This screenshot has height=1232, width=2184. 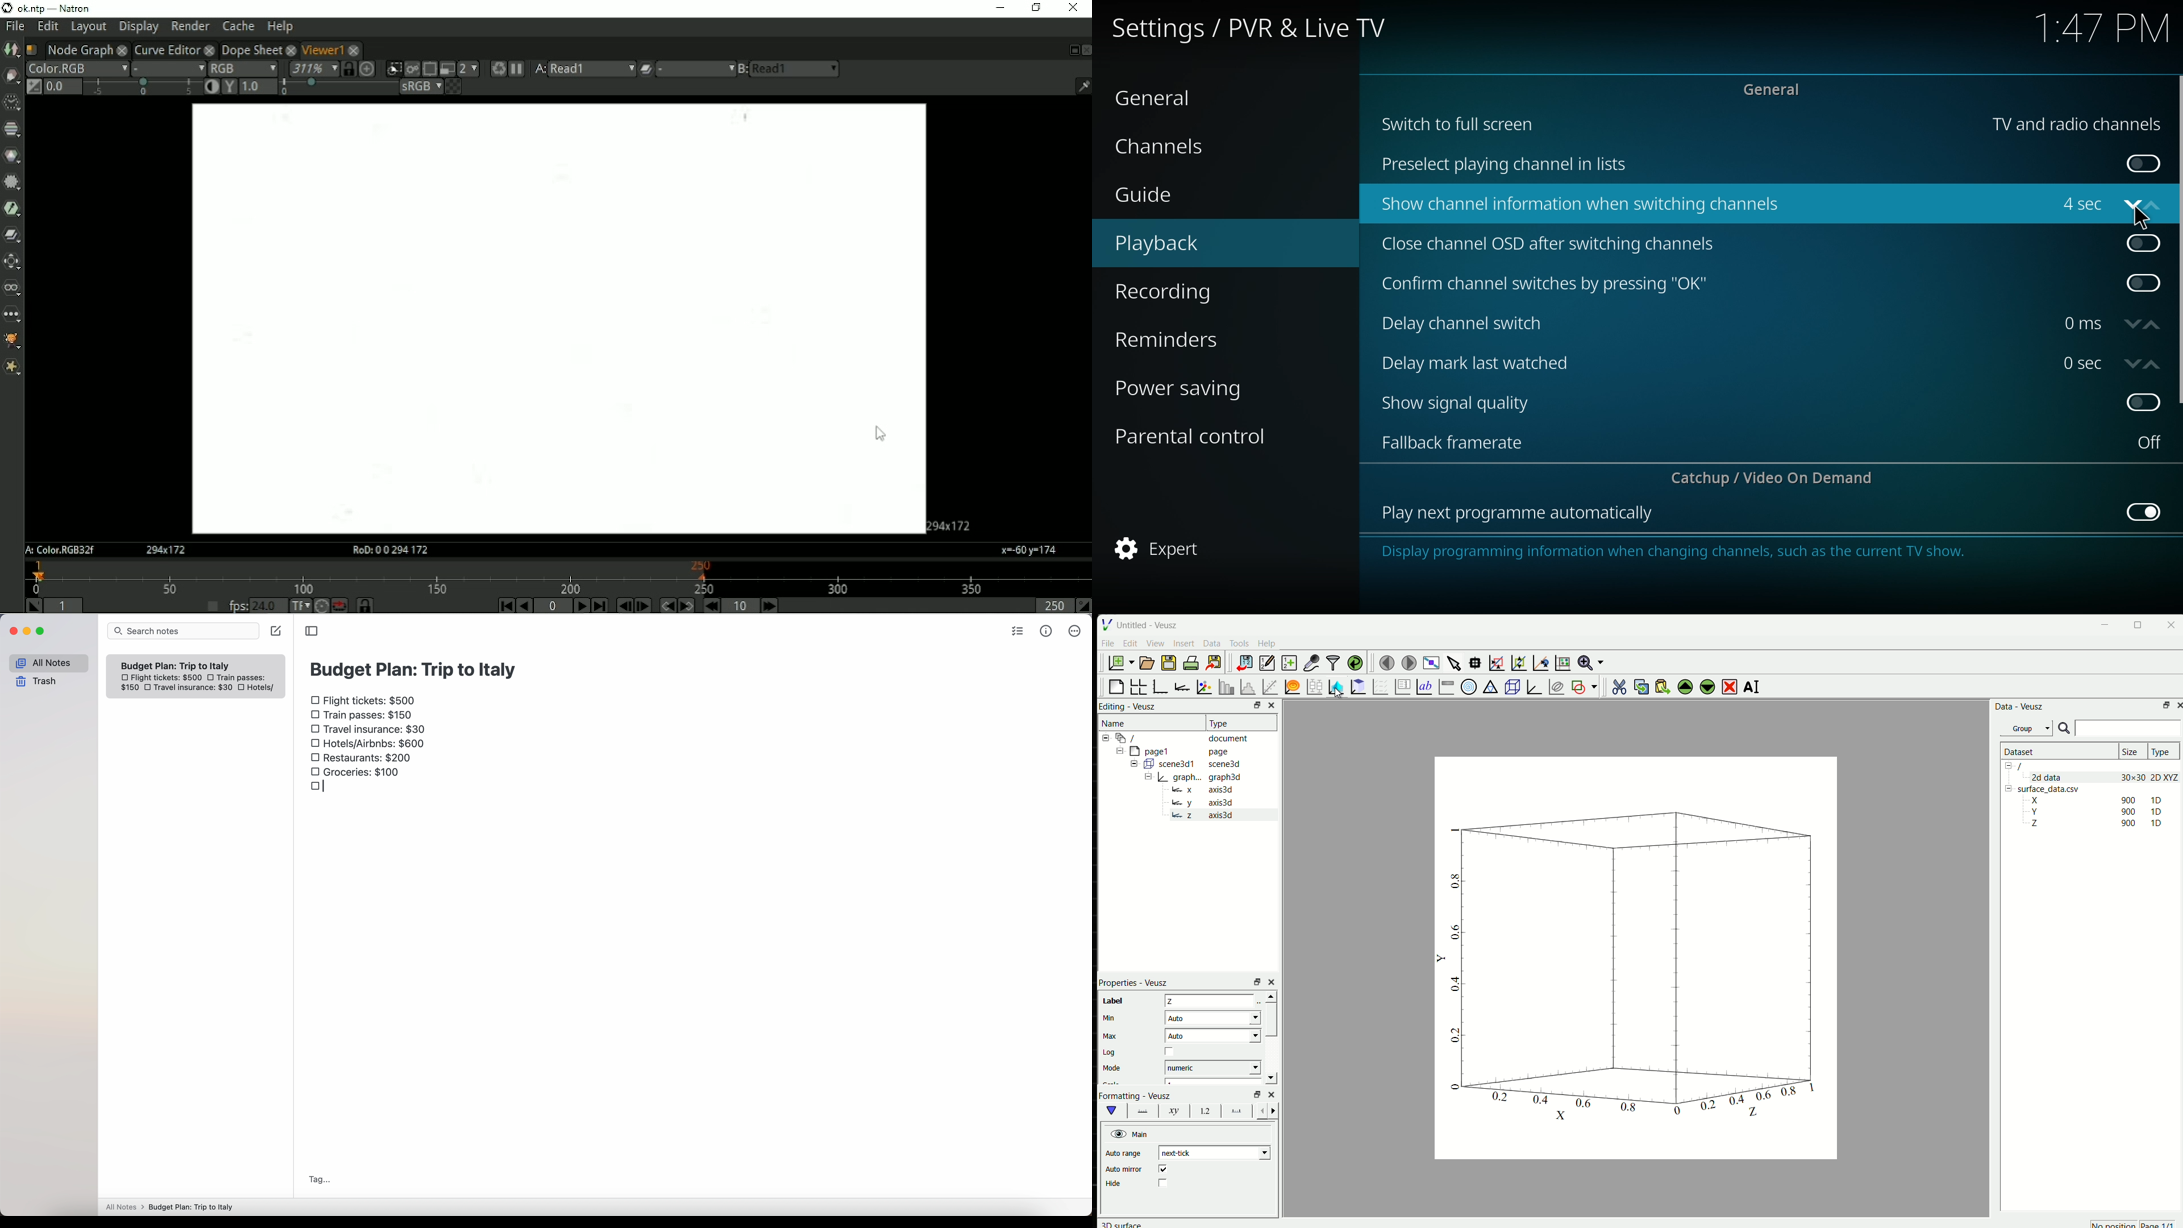 I want to click on Data - Veusz, so click(x=2021, y=707).